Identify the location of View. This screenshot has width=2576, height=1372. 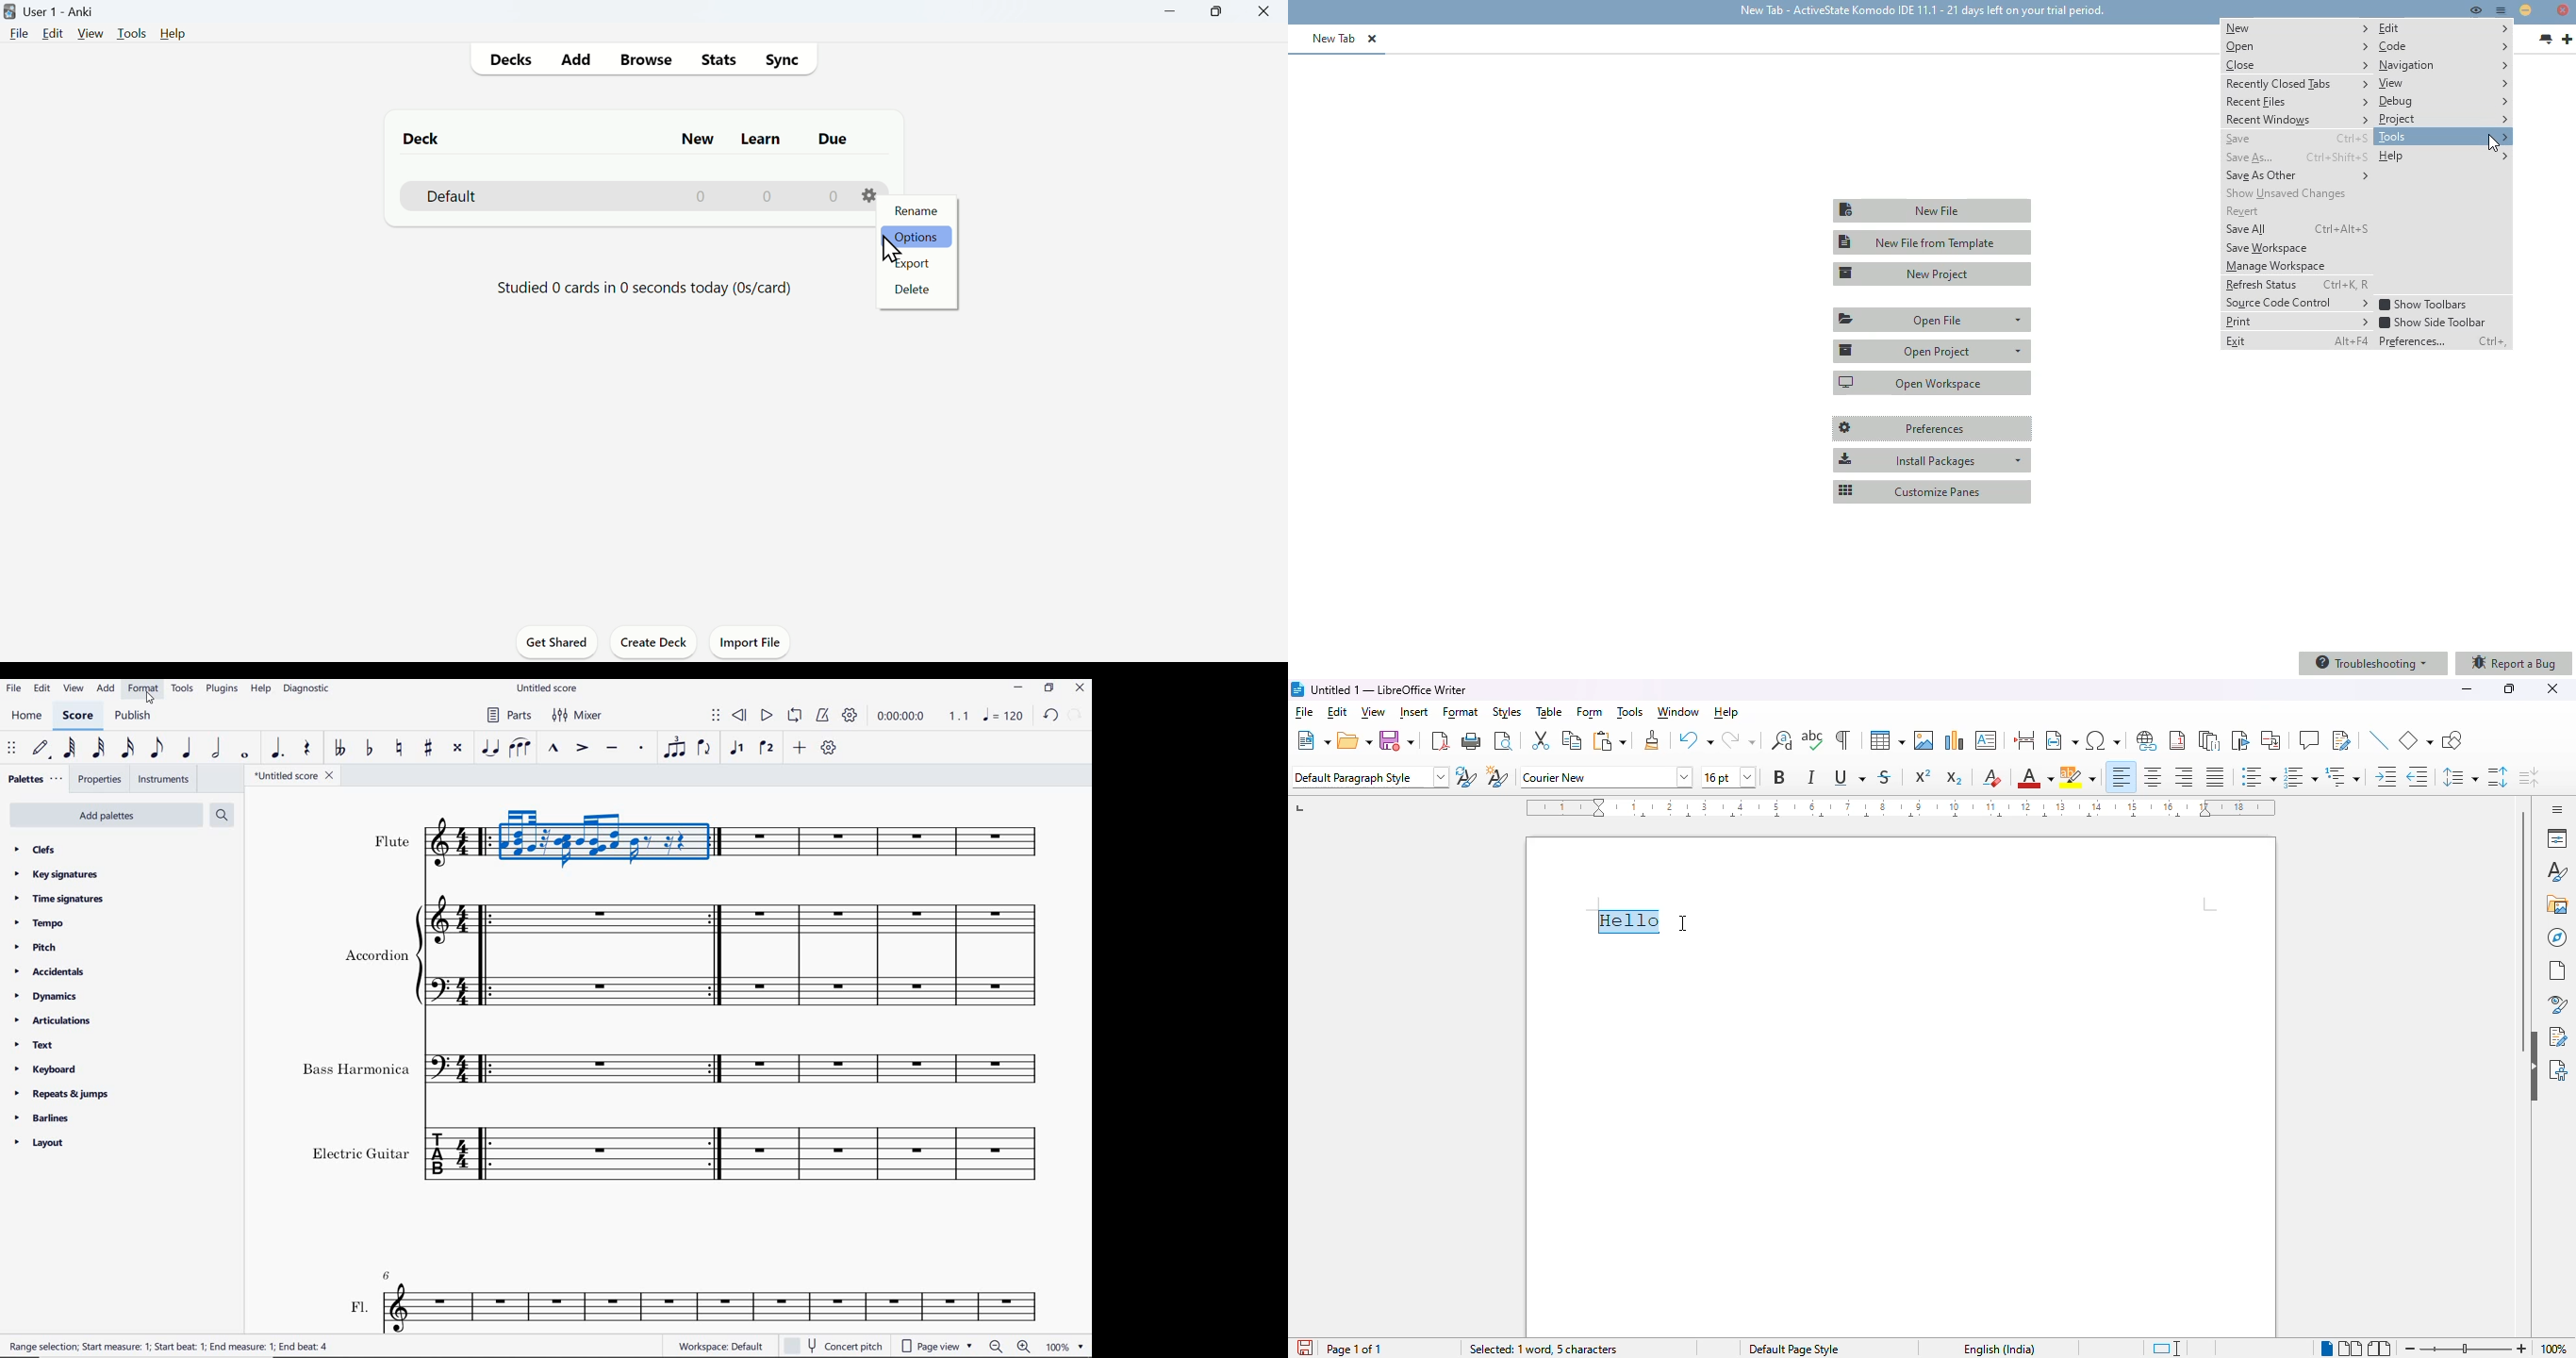
(92, 34).